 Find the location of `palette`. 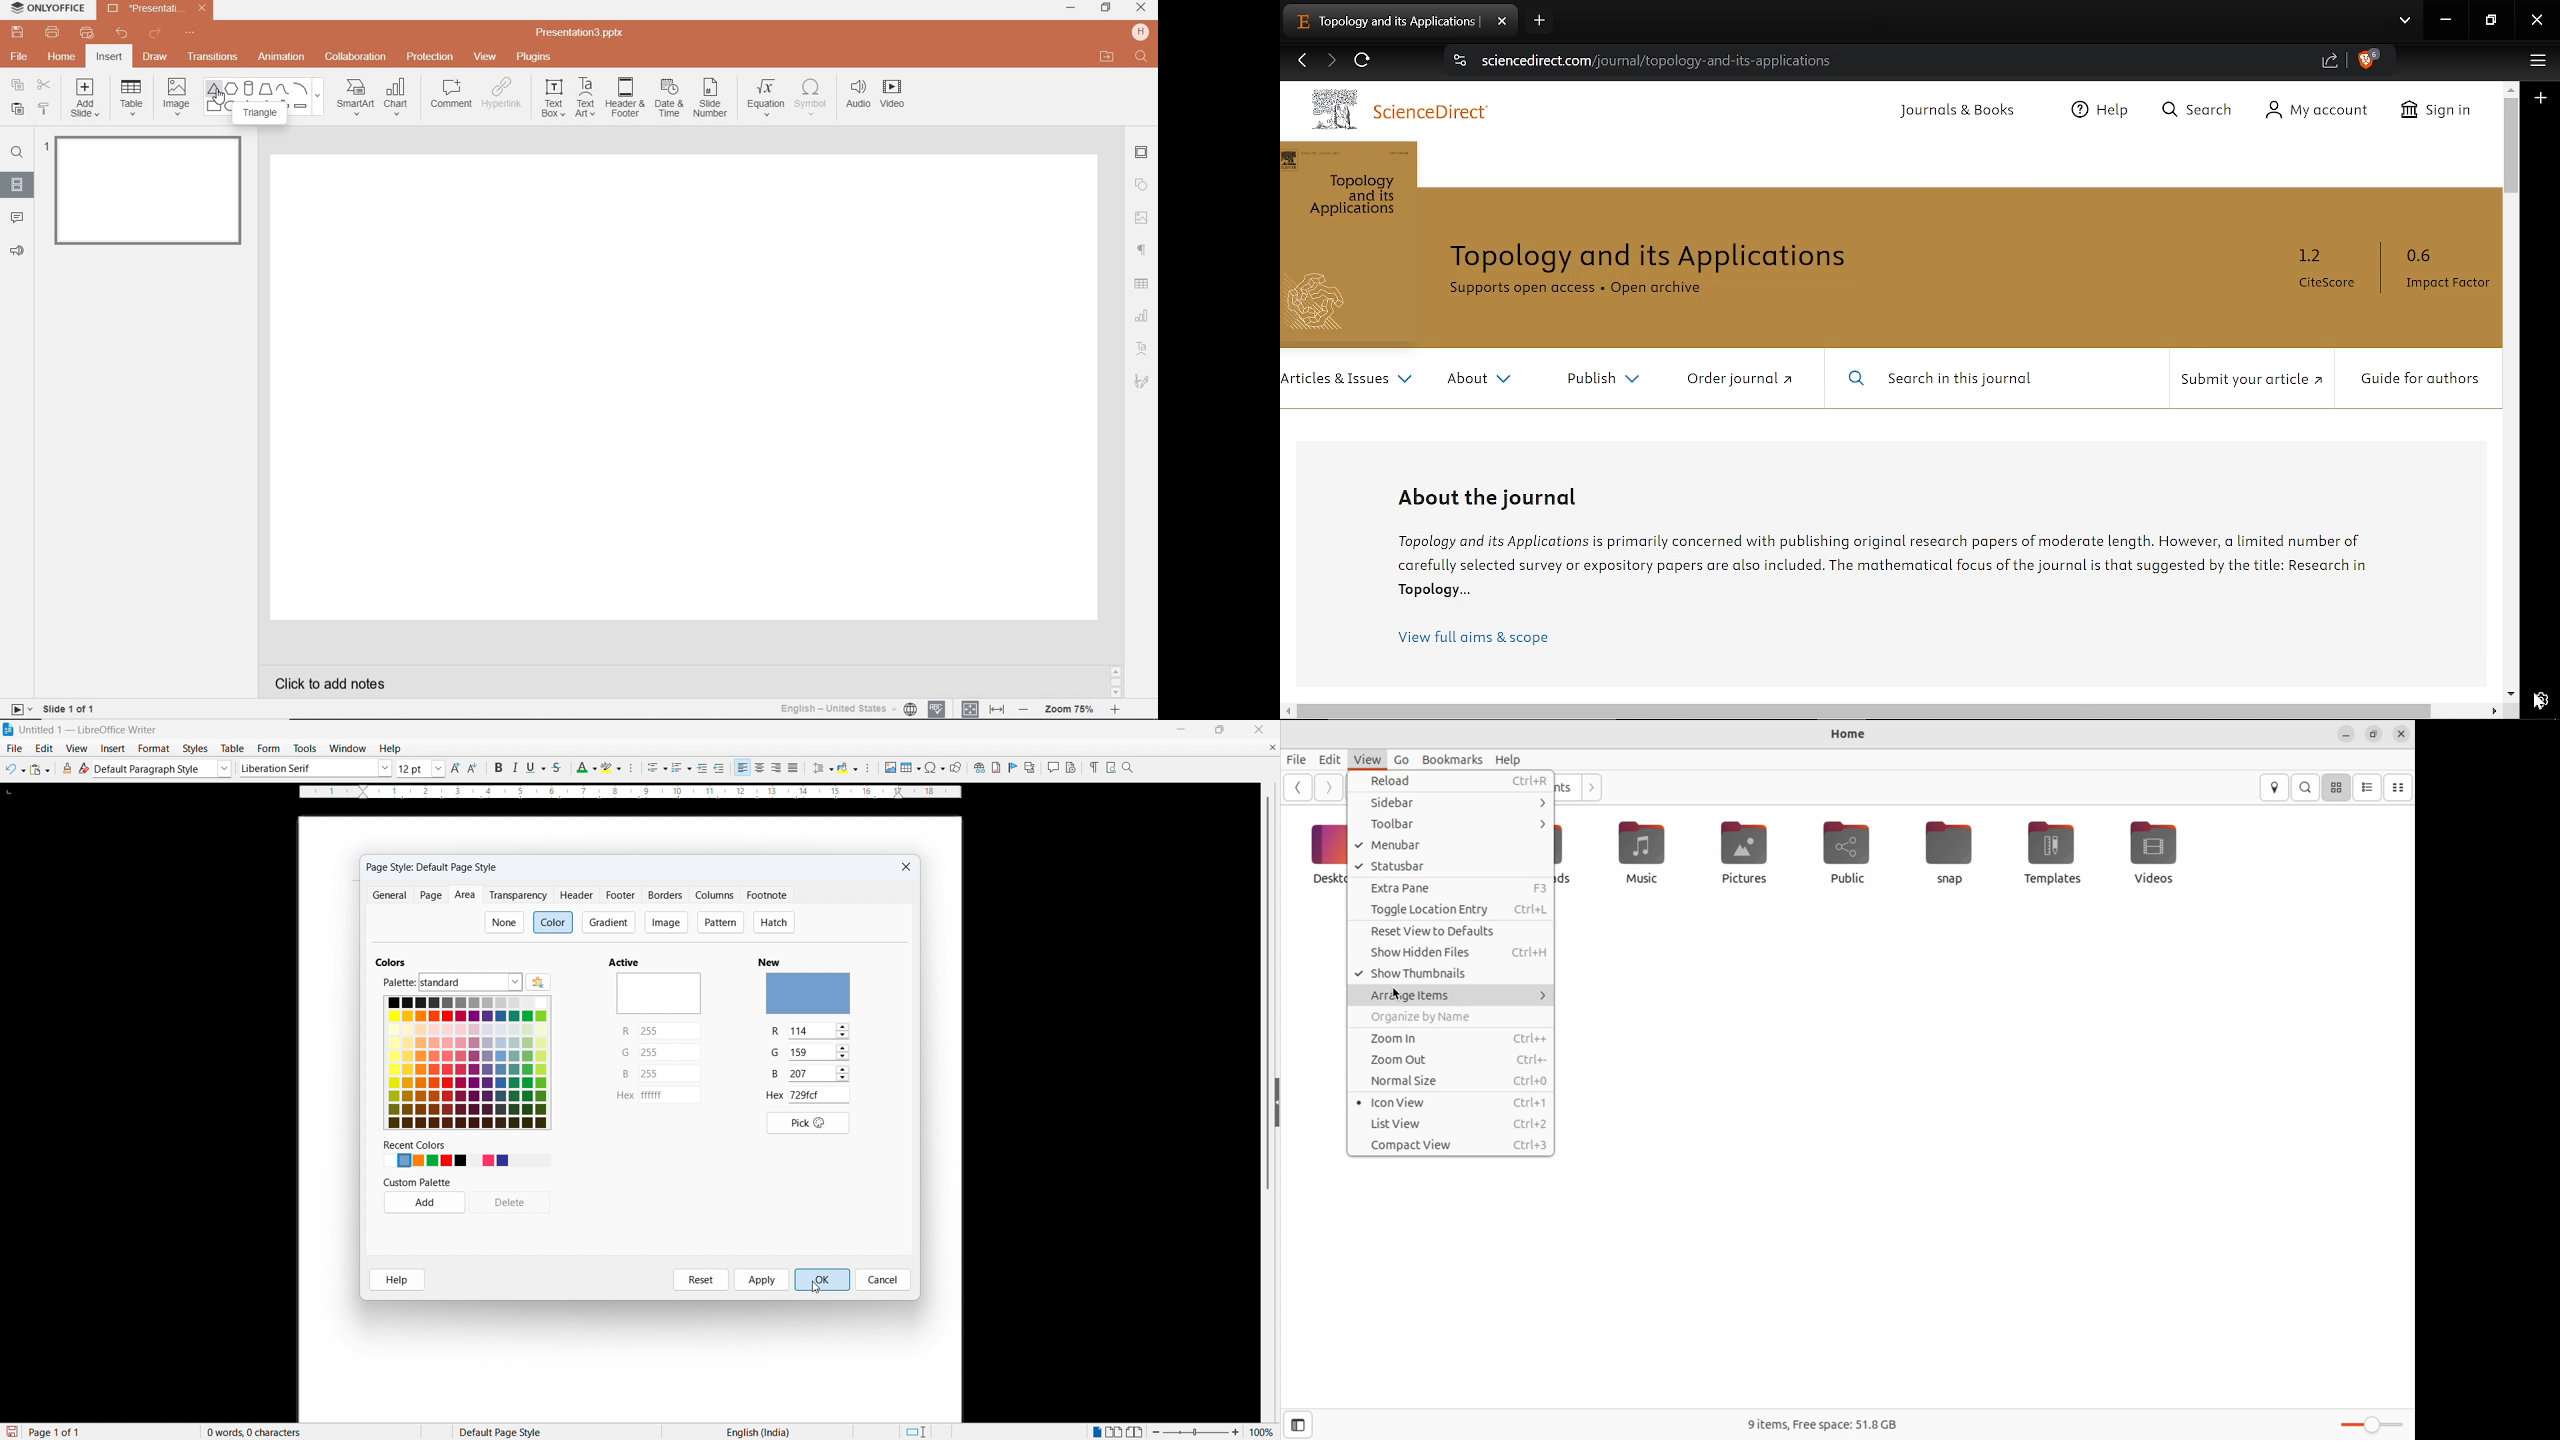

palette is located at coordinates (399, 983).